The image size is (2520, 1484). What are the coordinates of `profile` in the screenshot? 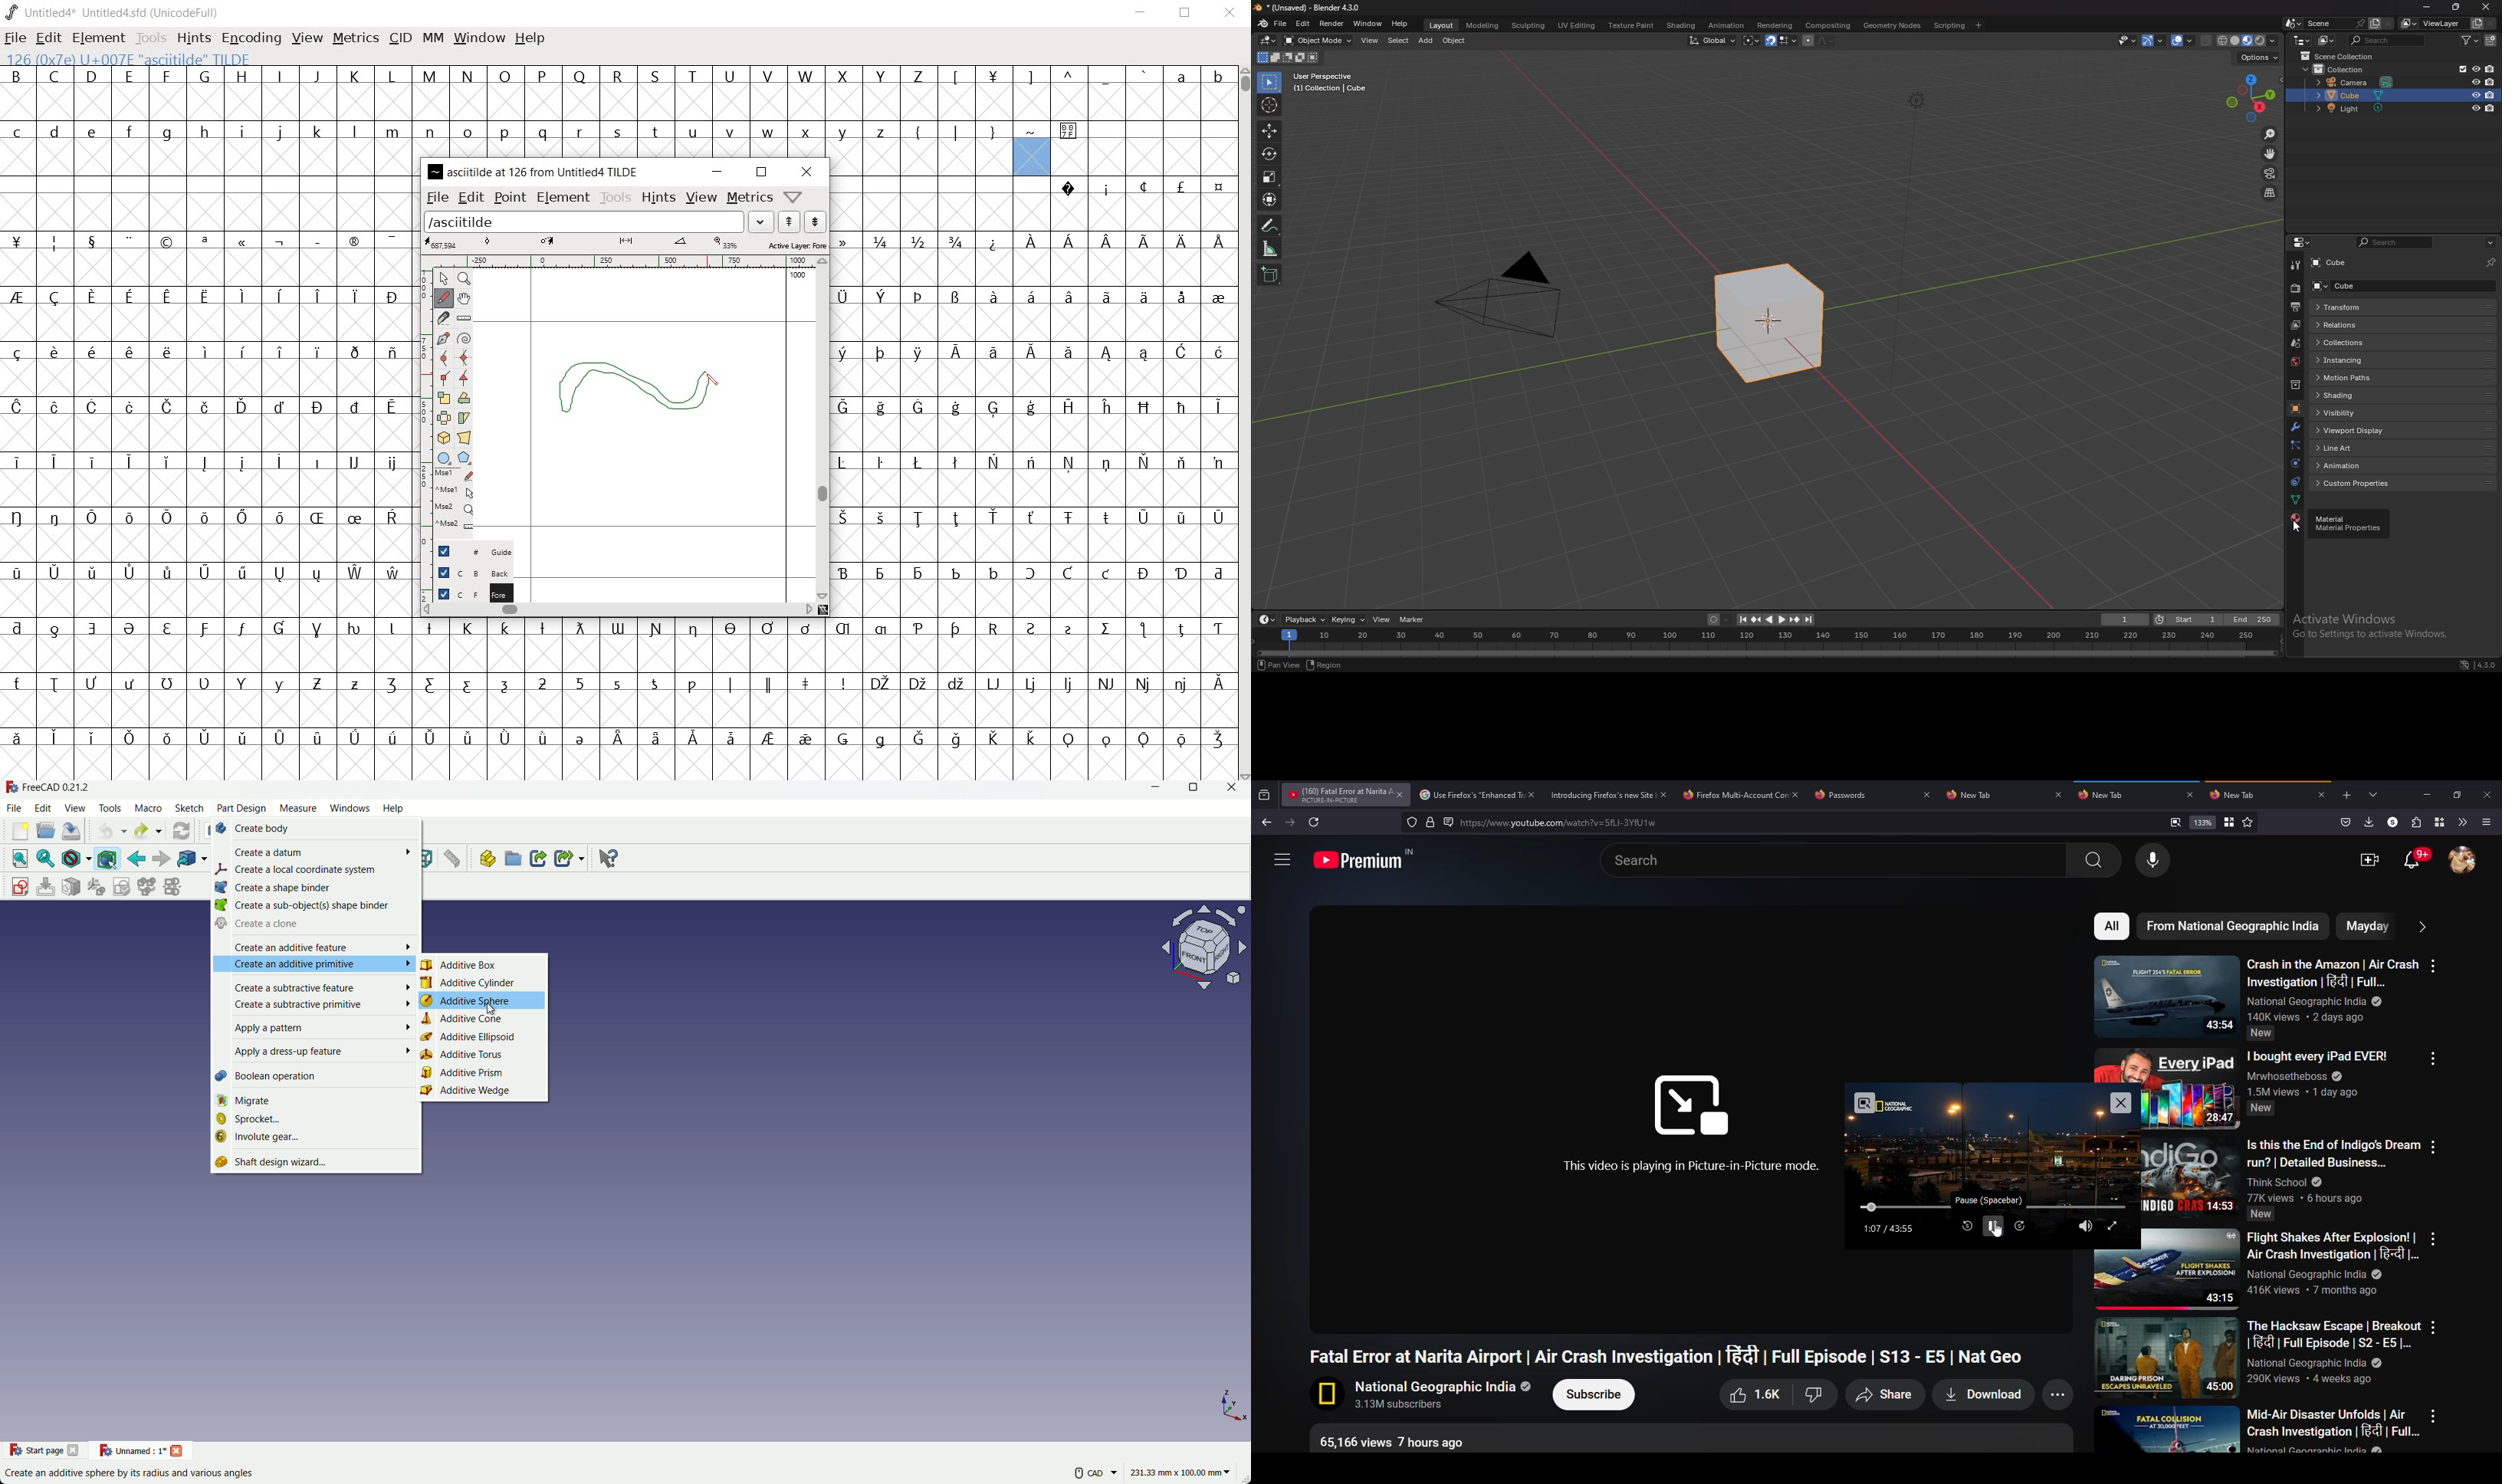 It's located at (2391, 821).